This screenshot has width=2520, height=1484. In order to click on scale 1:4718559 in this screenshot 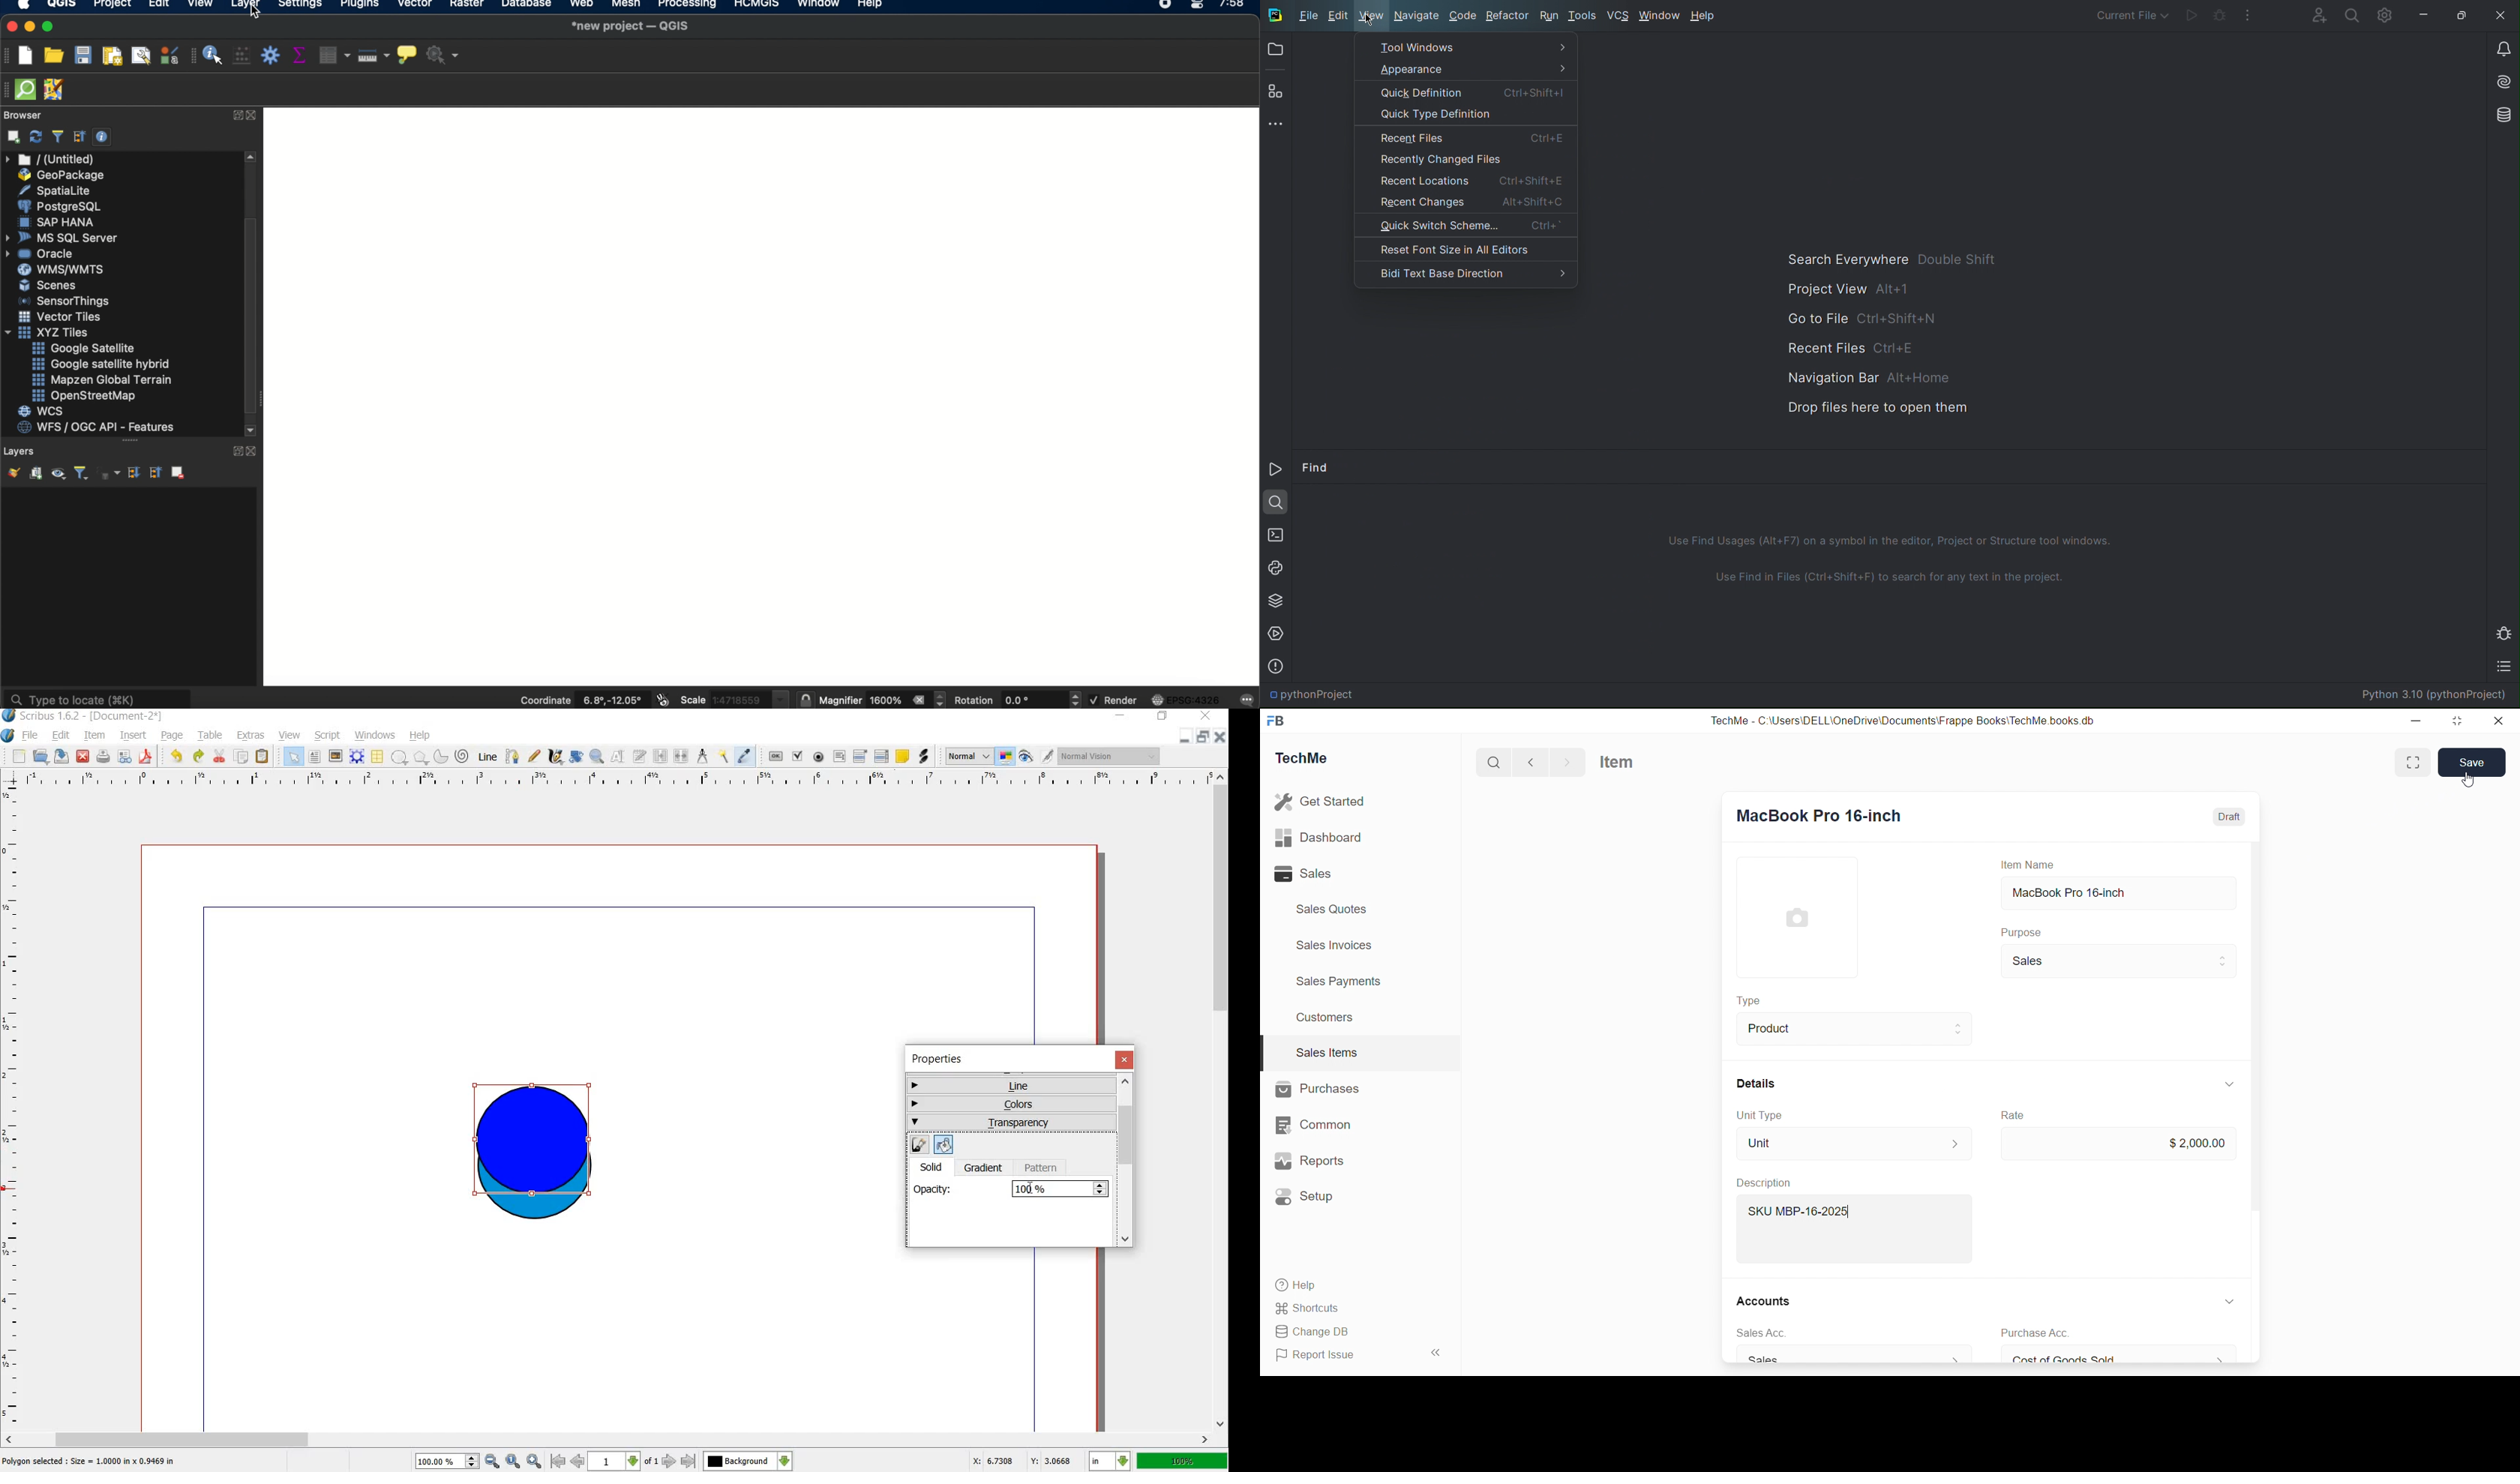, I will do `click(734, 697)`.